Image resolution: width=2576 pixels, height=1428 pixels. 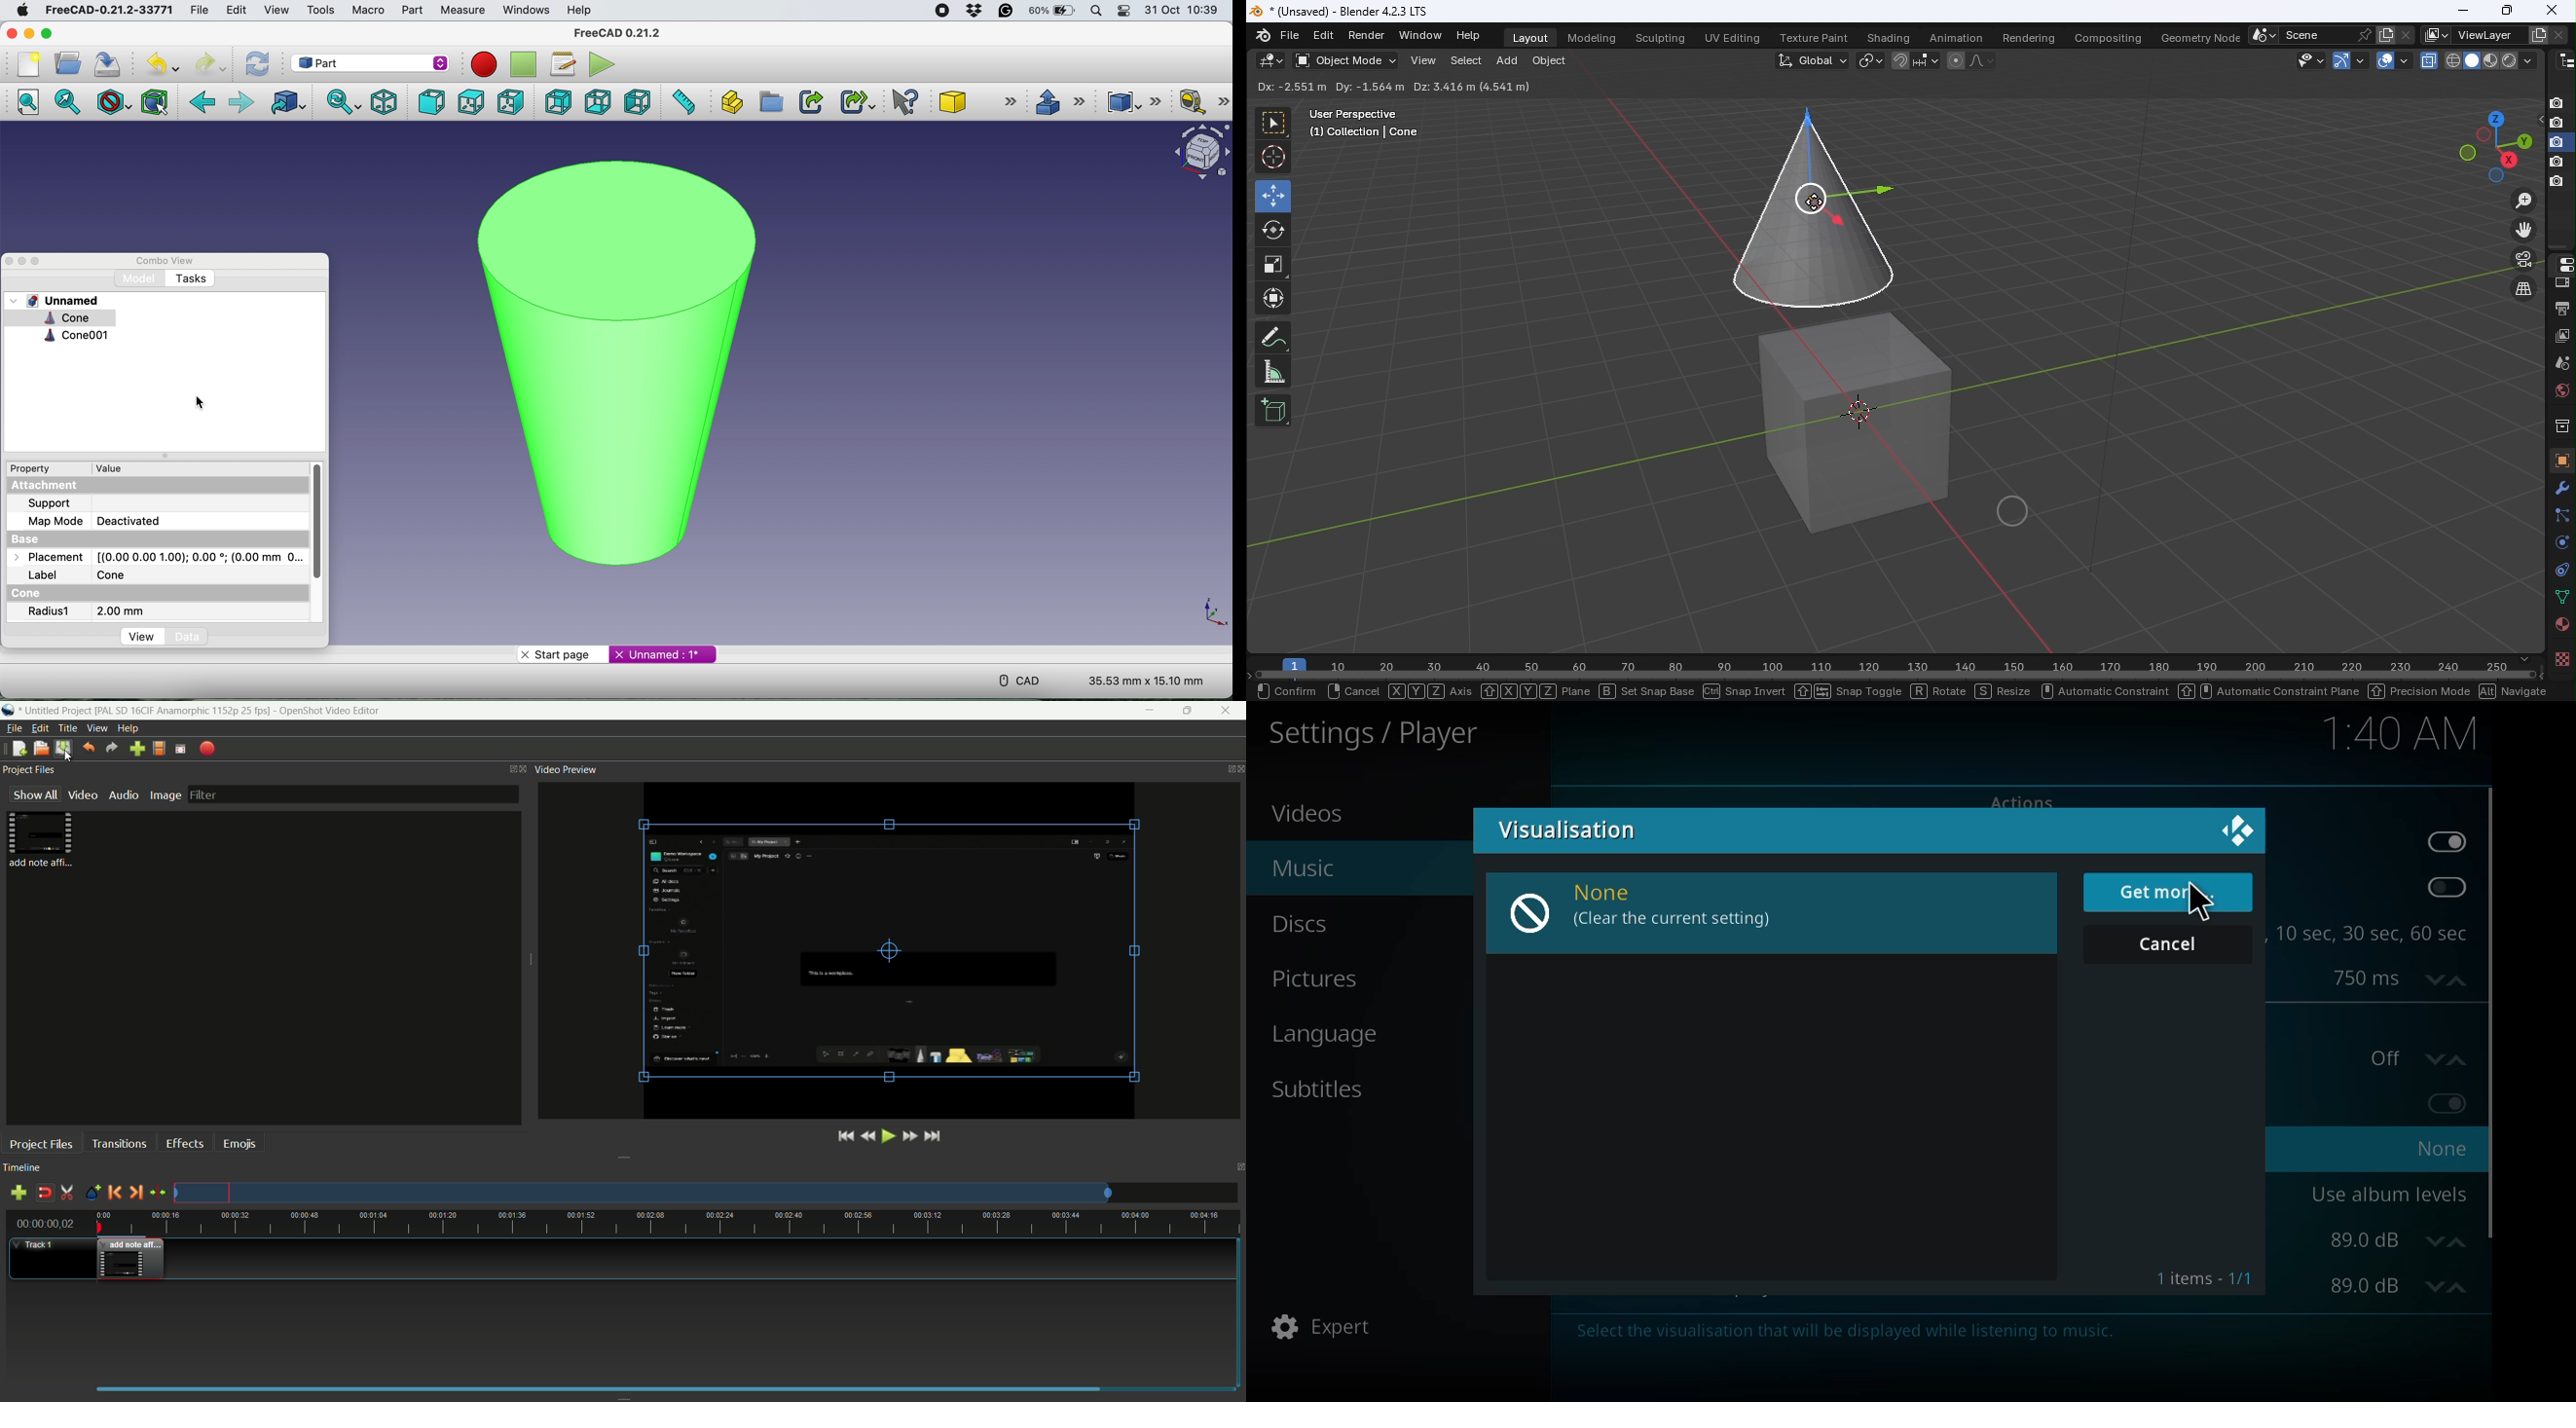 What do you see at coordinates (2403, 732) in the screenshot?
I see `time` at bounding box center [2403, 732].